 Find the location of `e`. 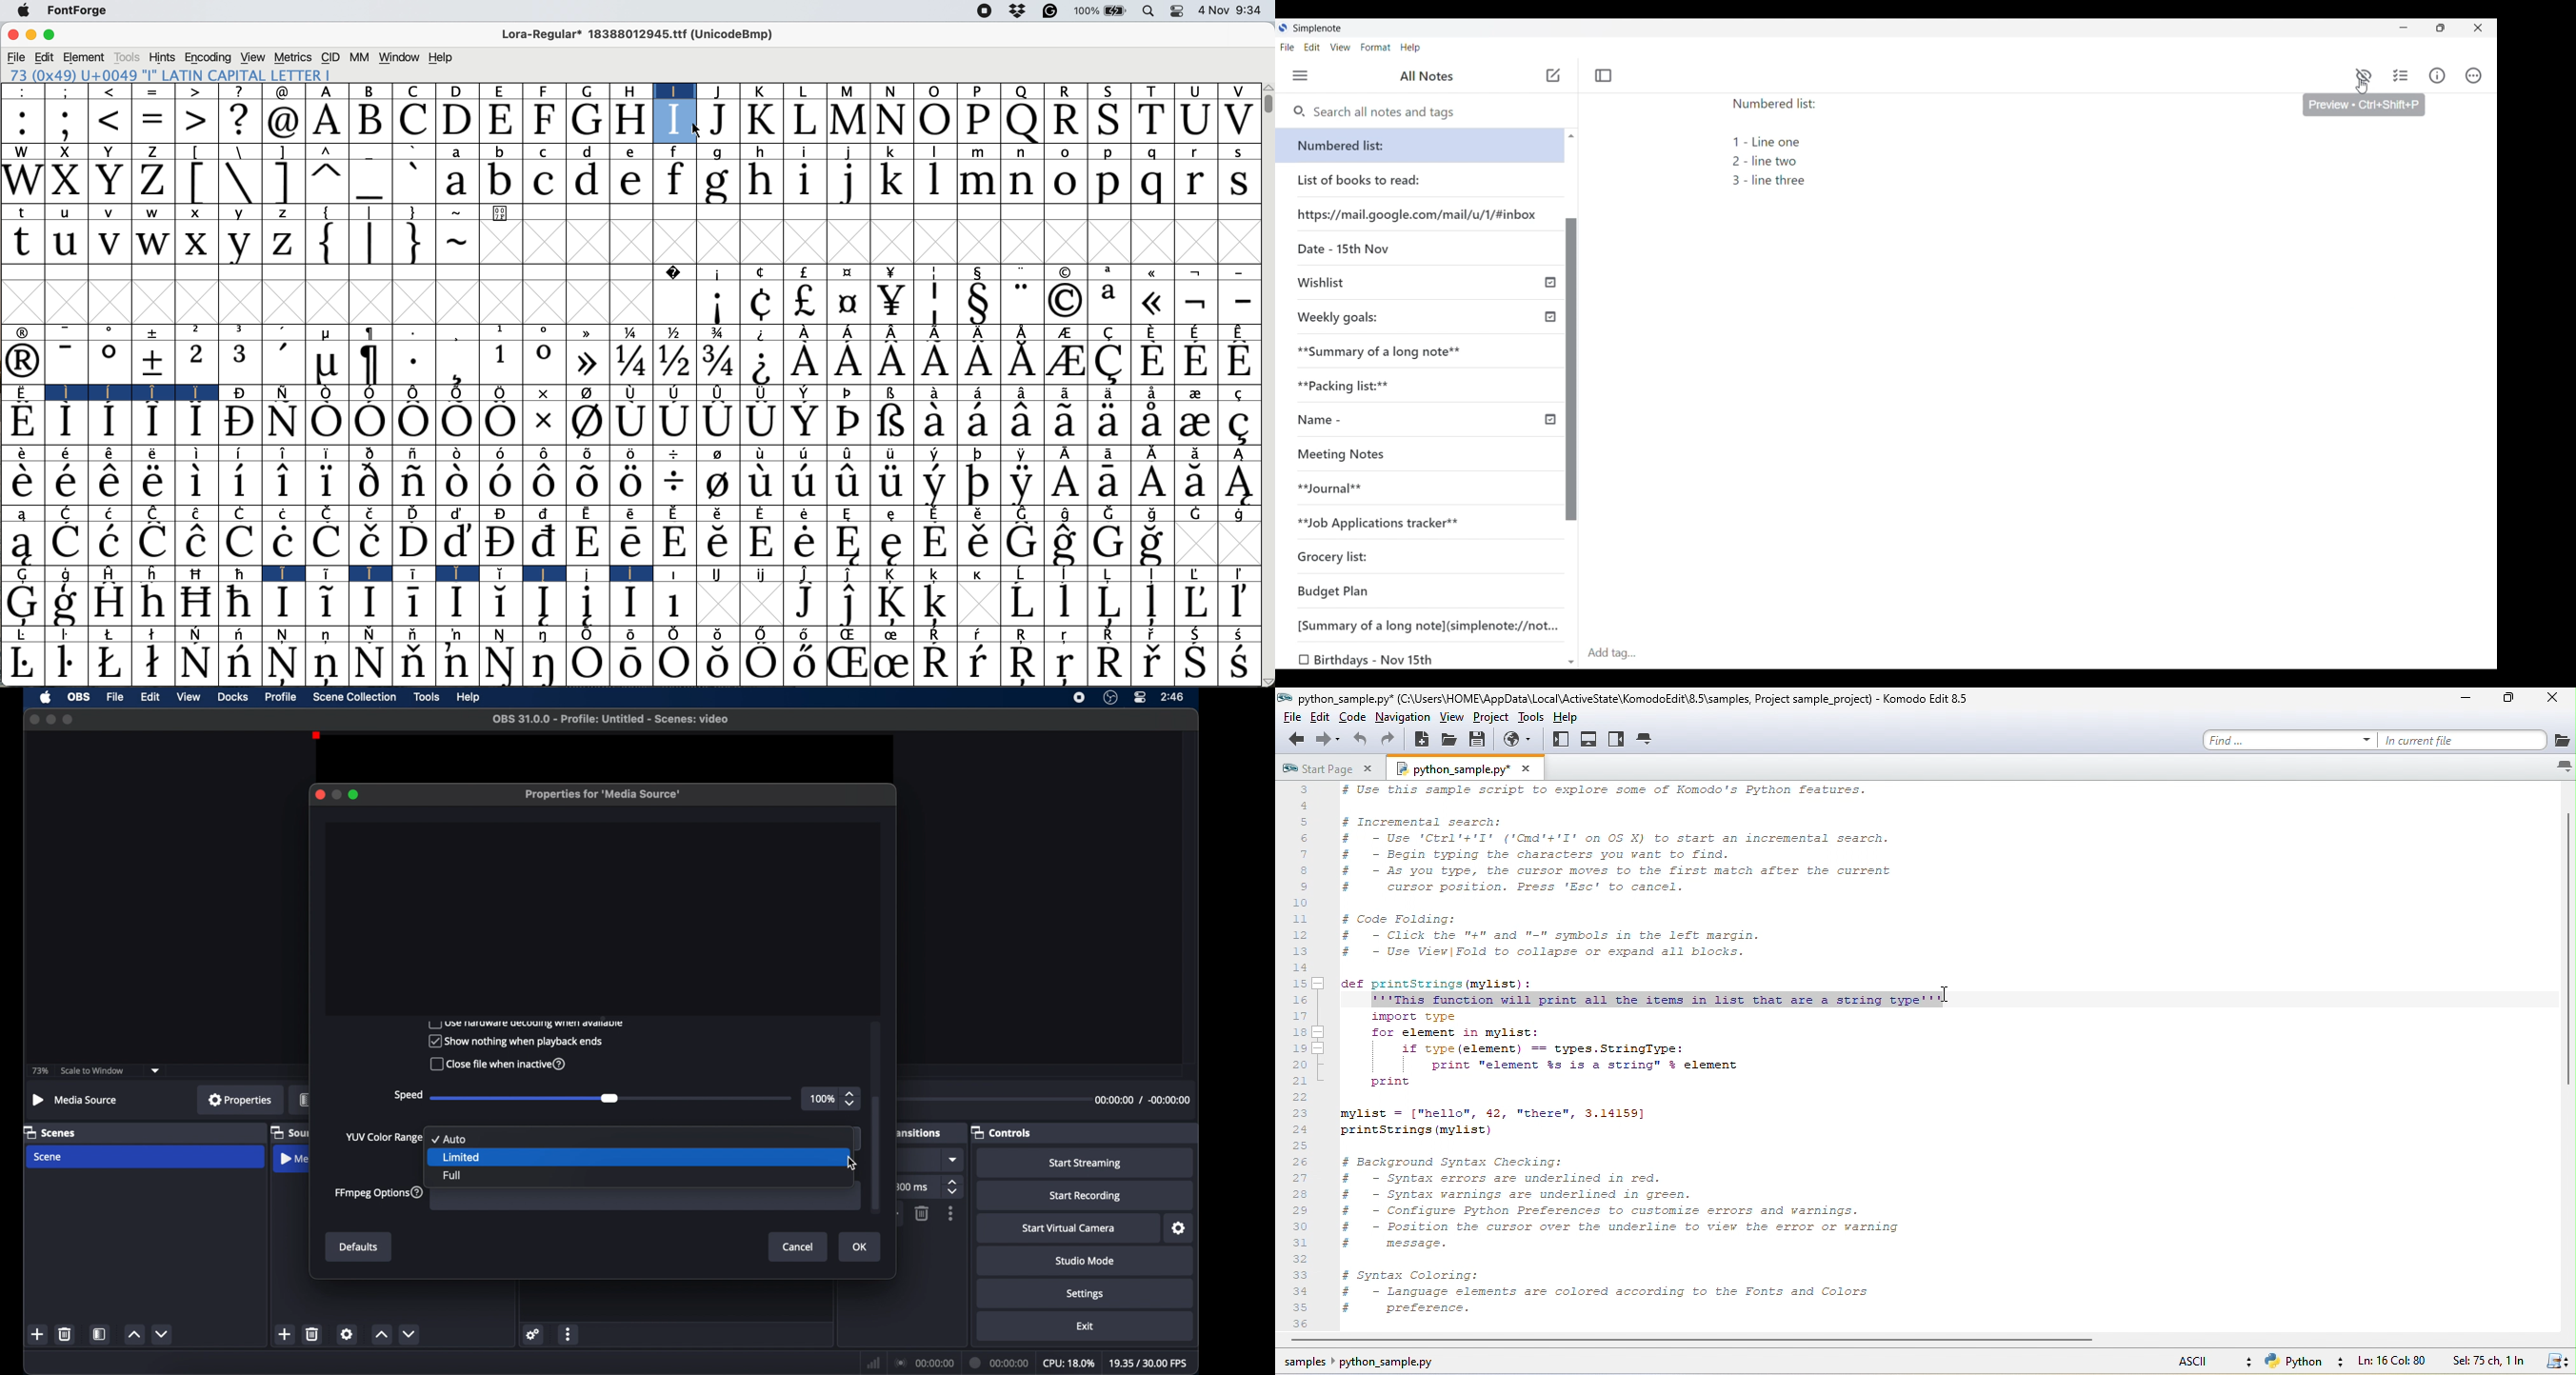

e is located at coordinates (630, 151).